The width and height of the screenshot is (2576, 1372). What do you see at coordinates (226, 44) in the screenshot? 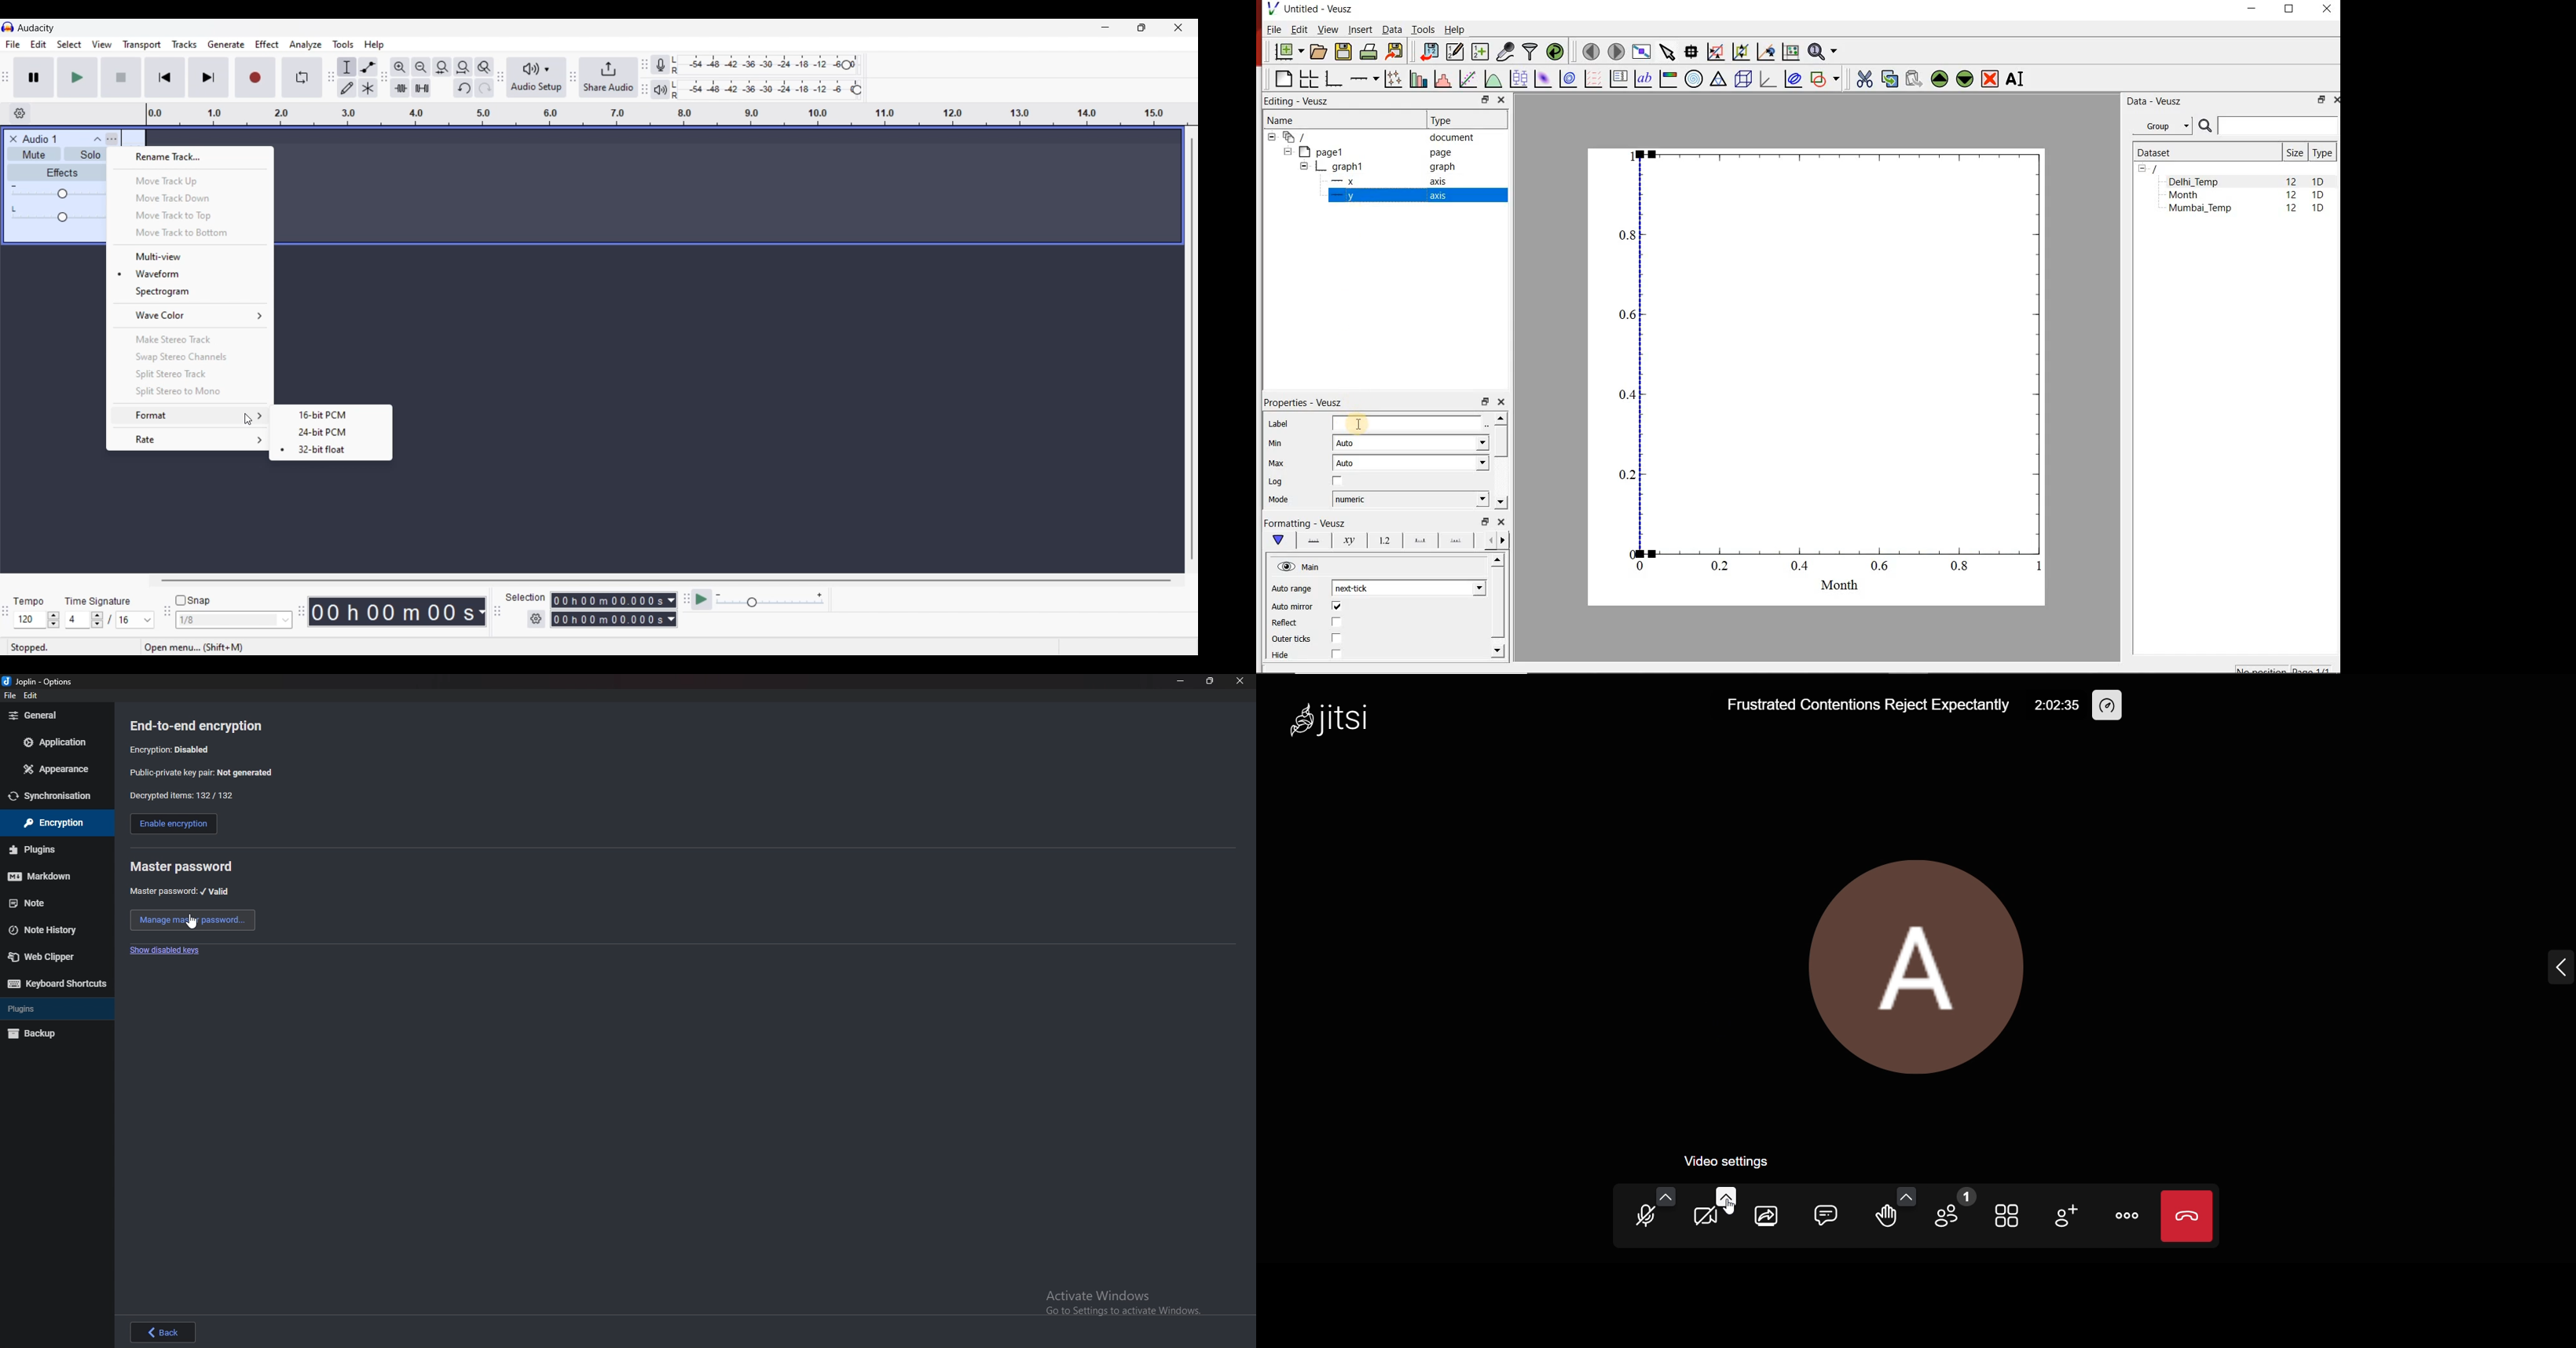
I see `Generate menu` at bounding box center [226, 44].